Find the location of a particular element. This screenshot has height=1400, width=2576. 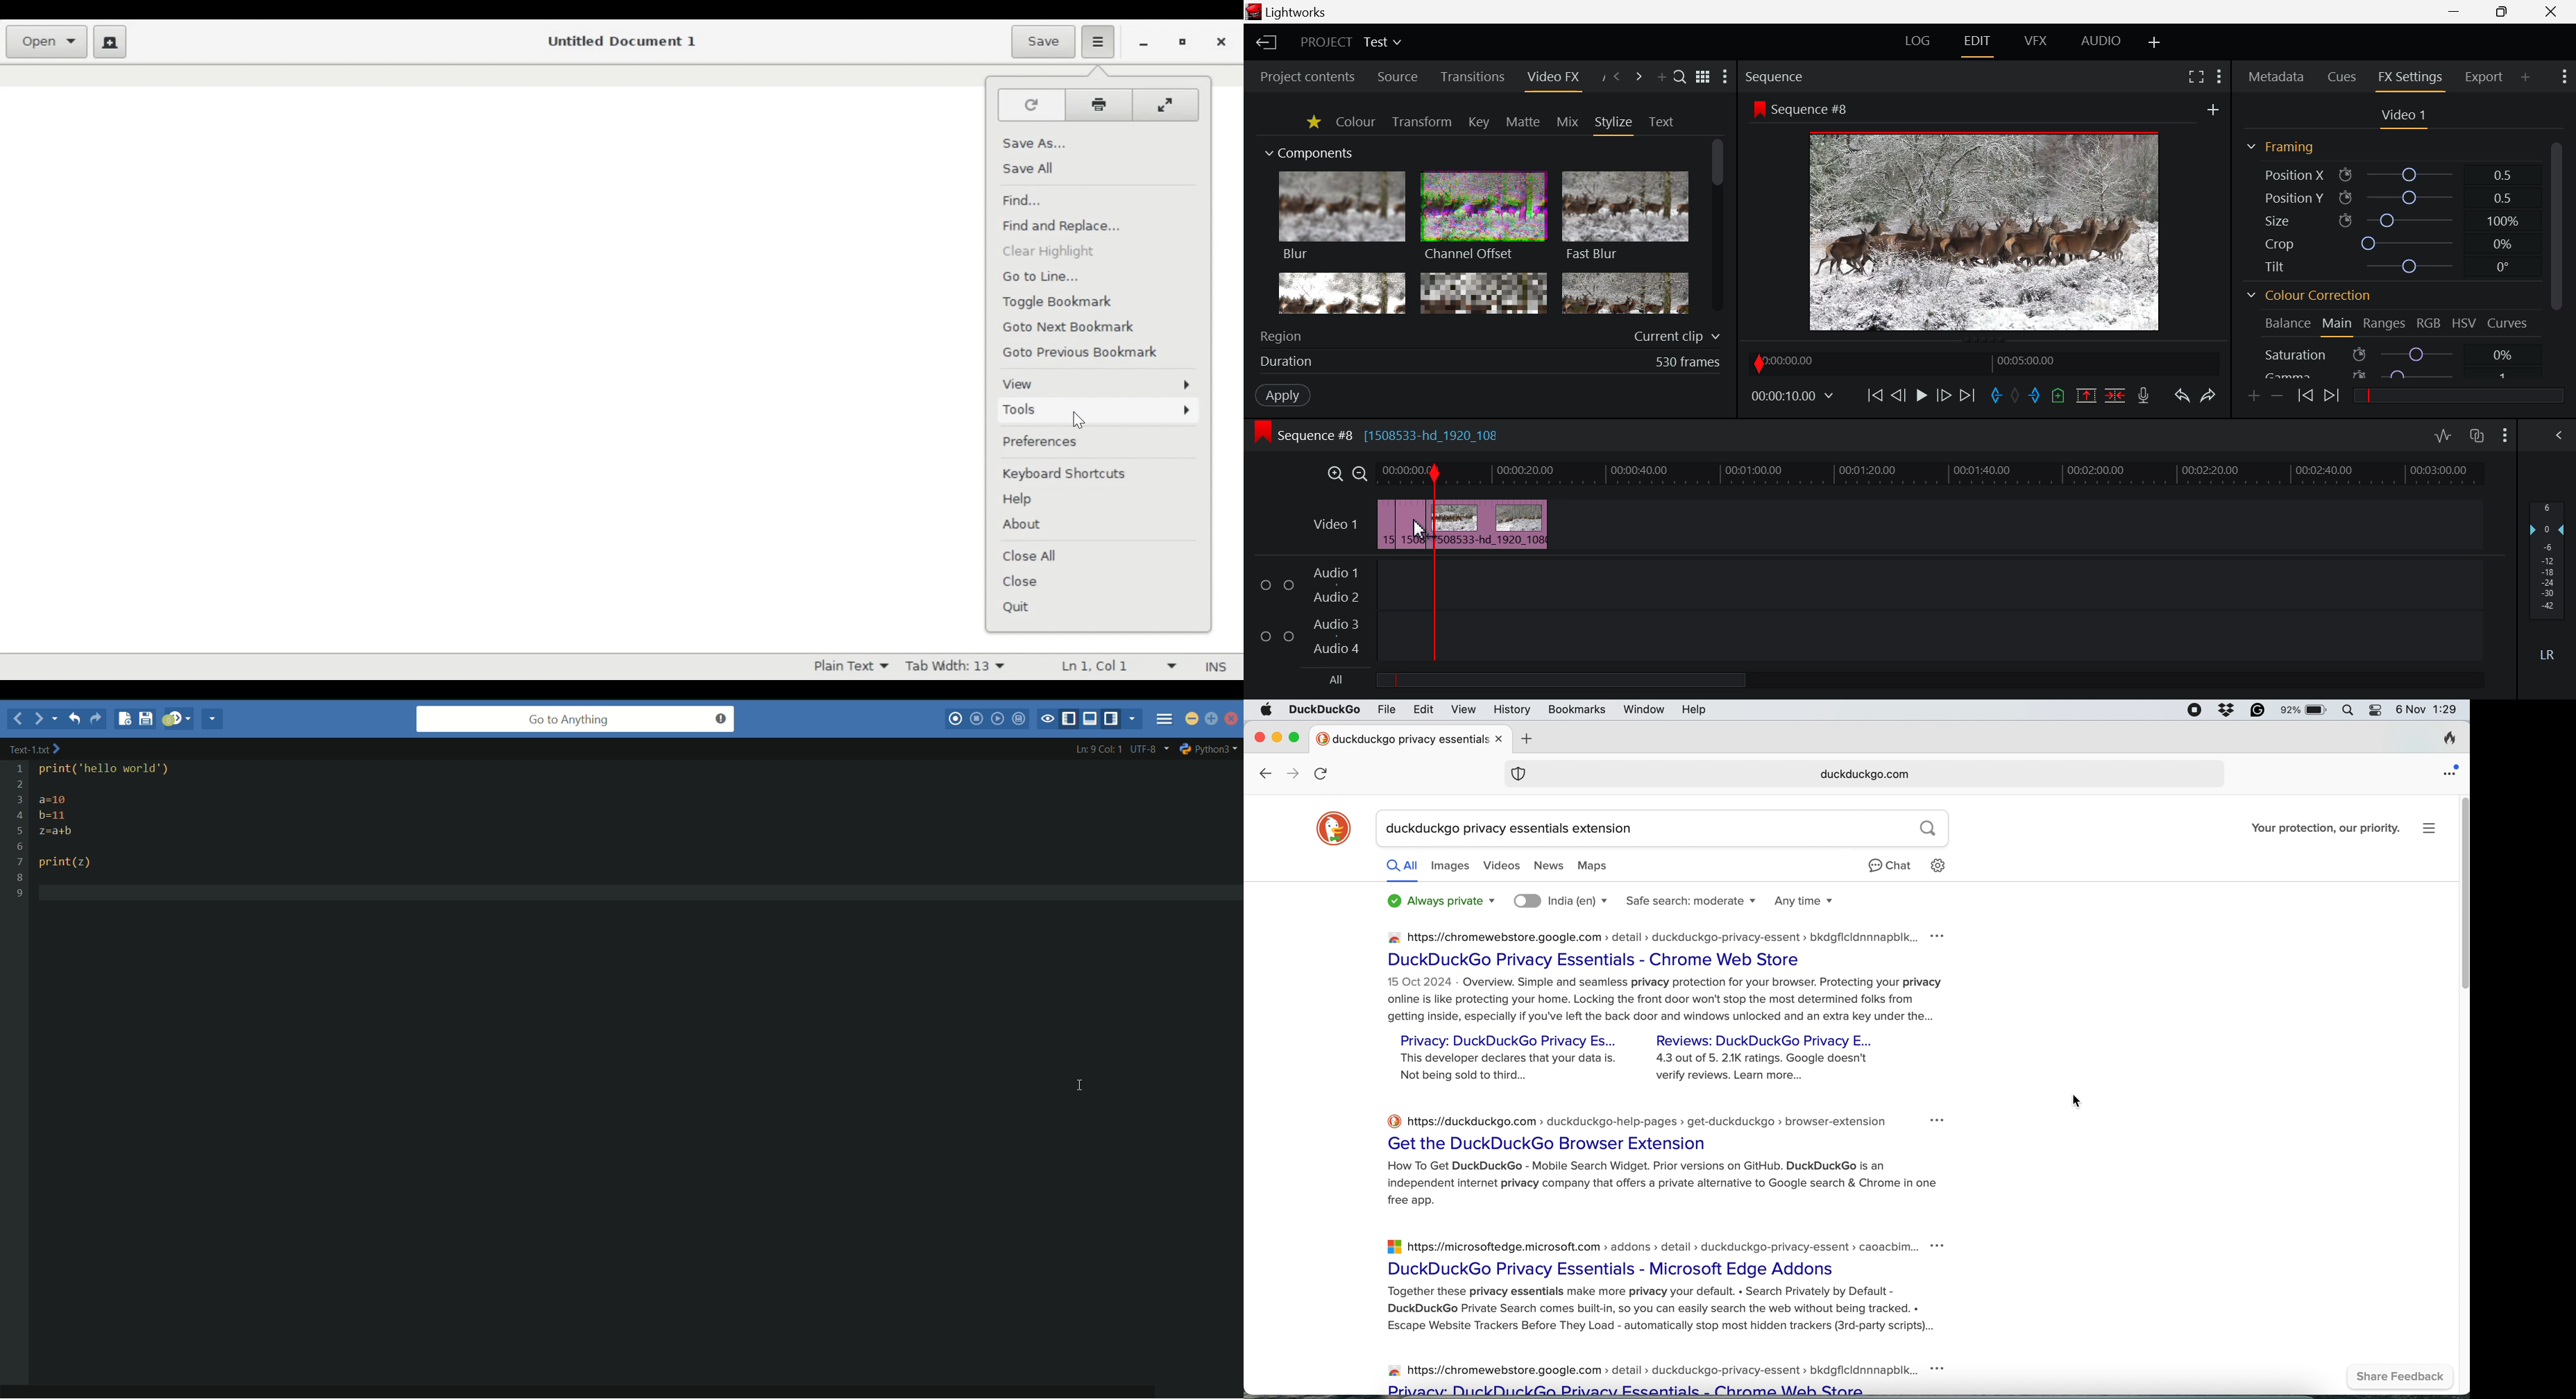

AUDIO Layout is located at coordinates (2101, 41).